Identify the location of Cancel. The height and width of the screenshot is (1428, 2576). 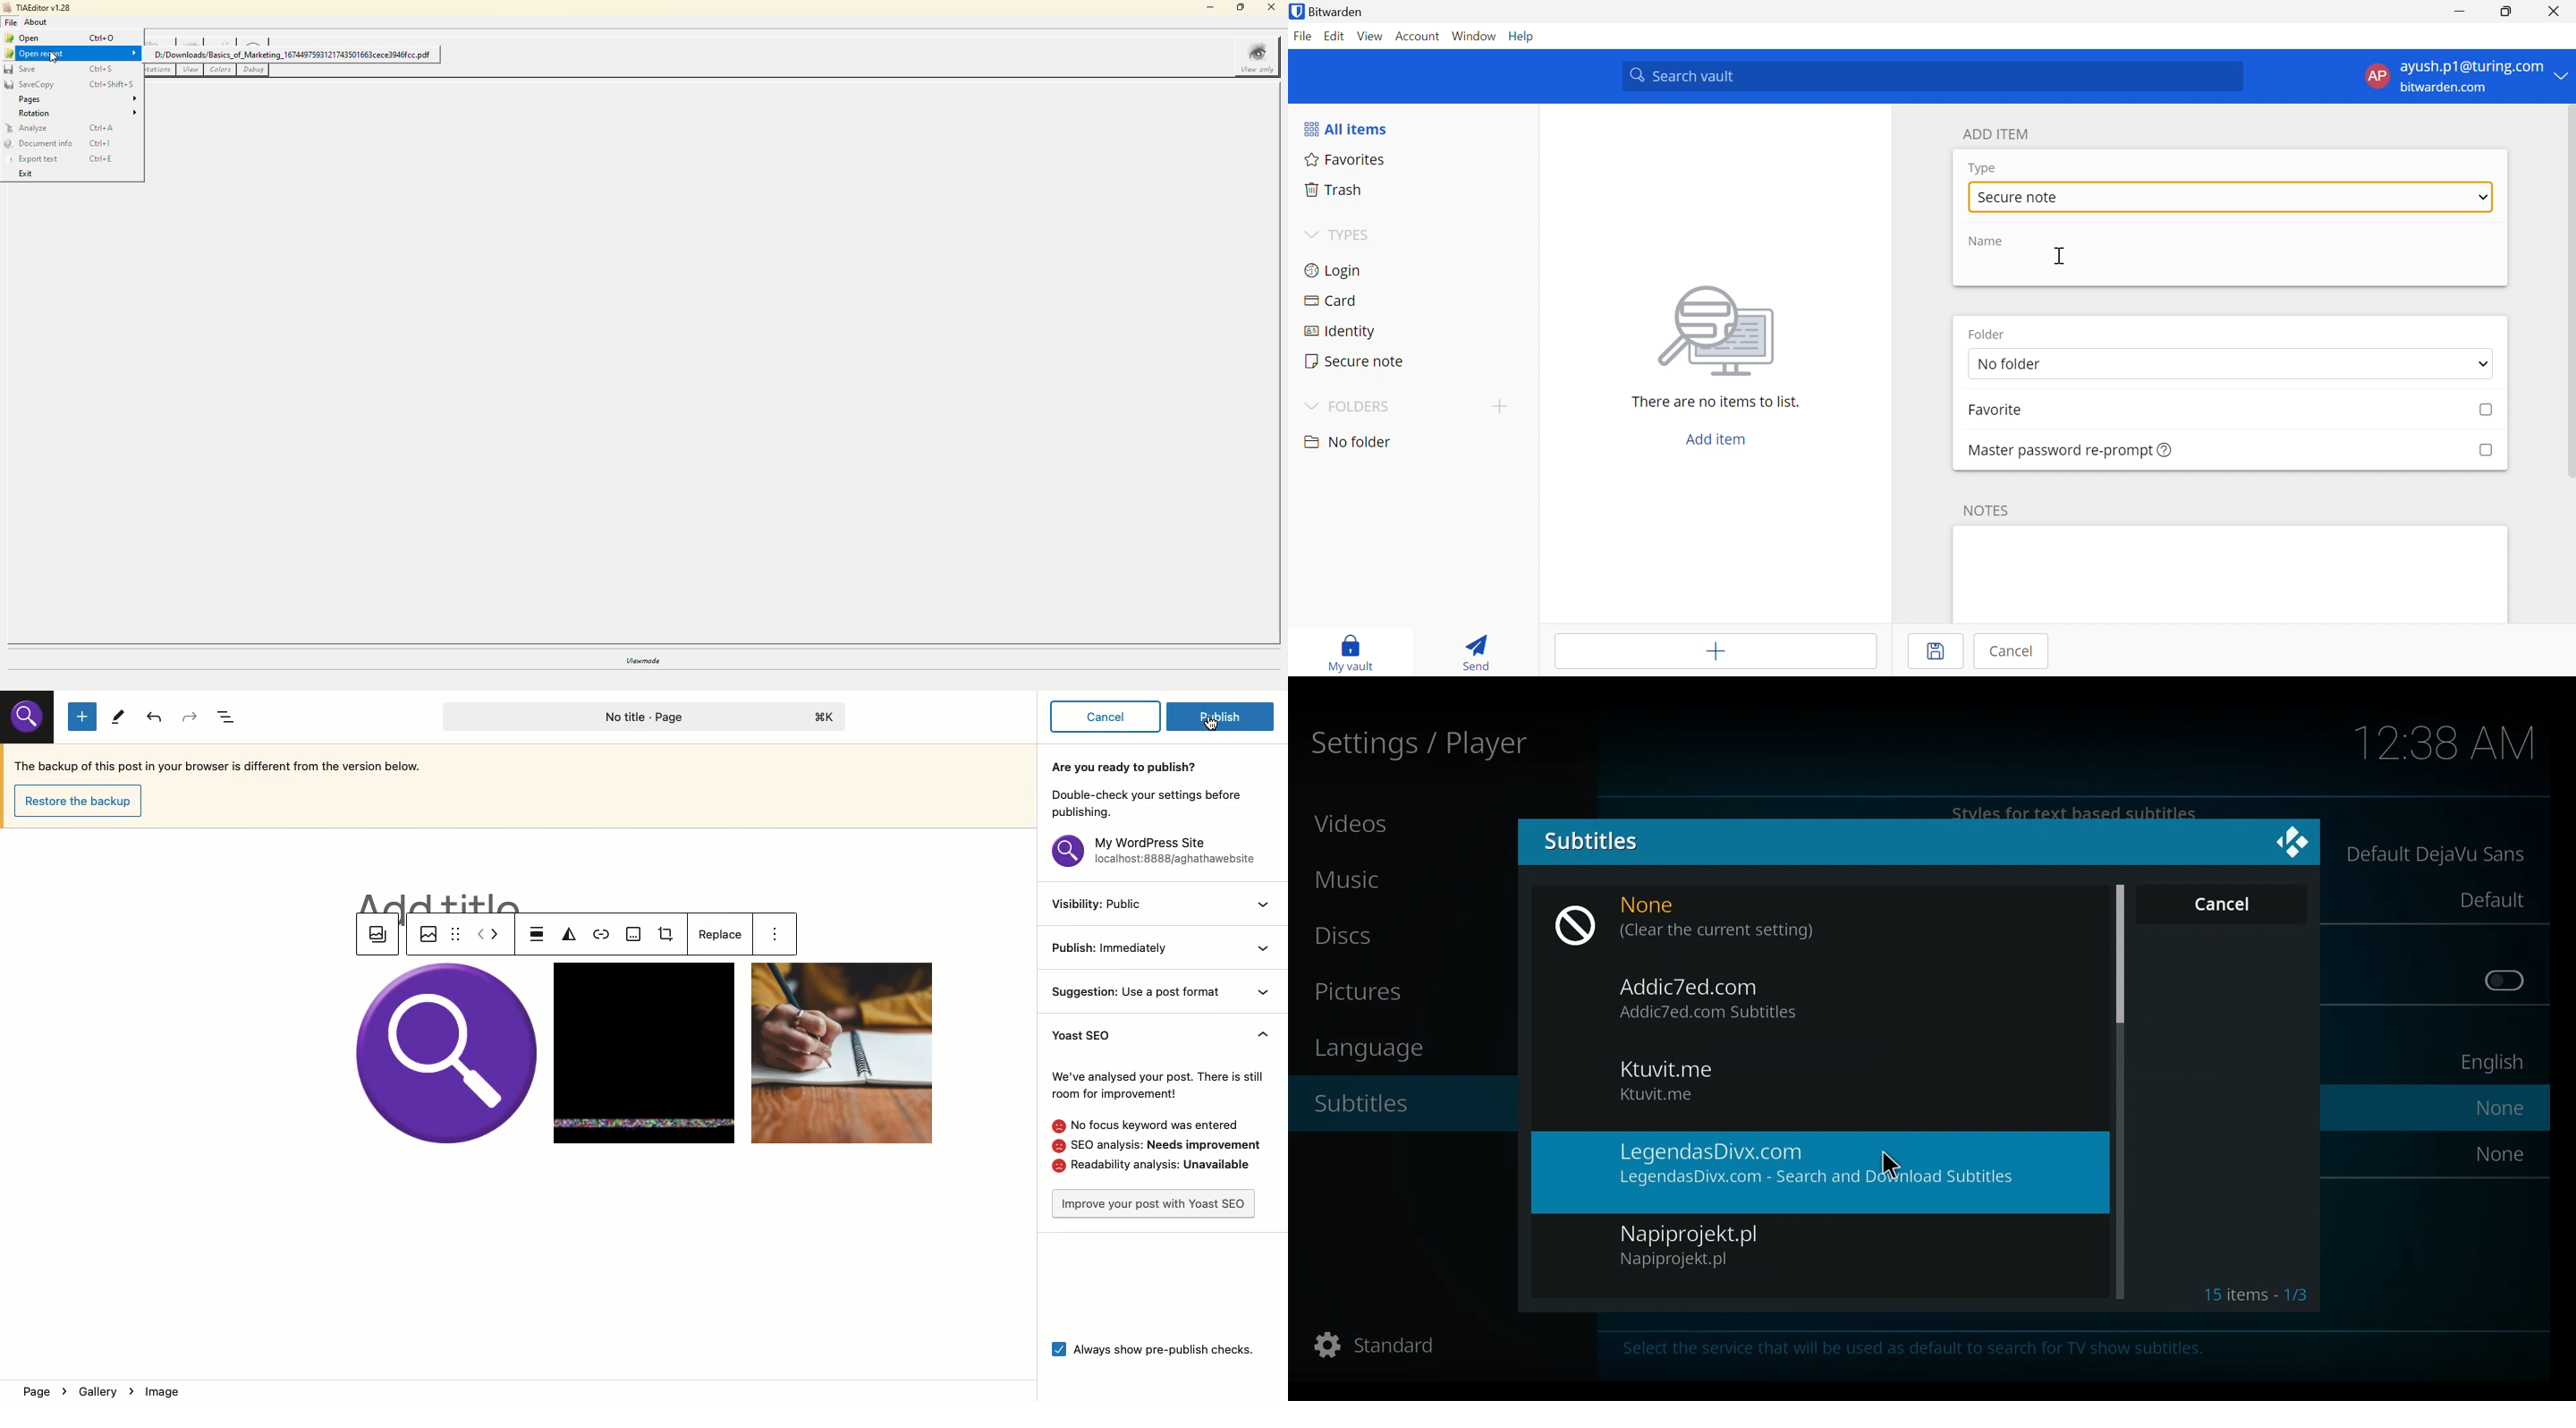
(1107, 717).